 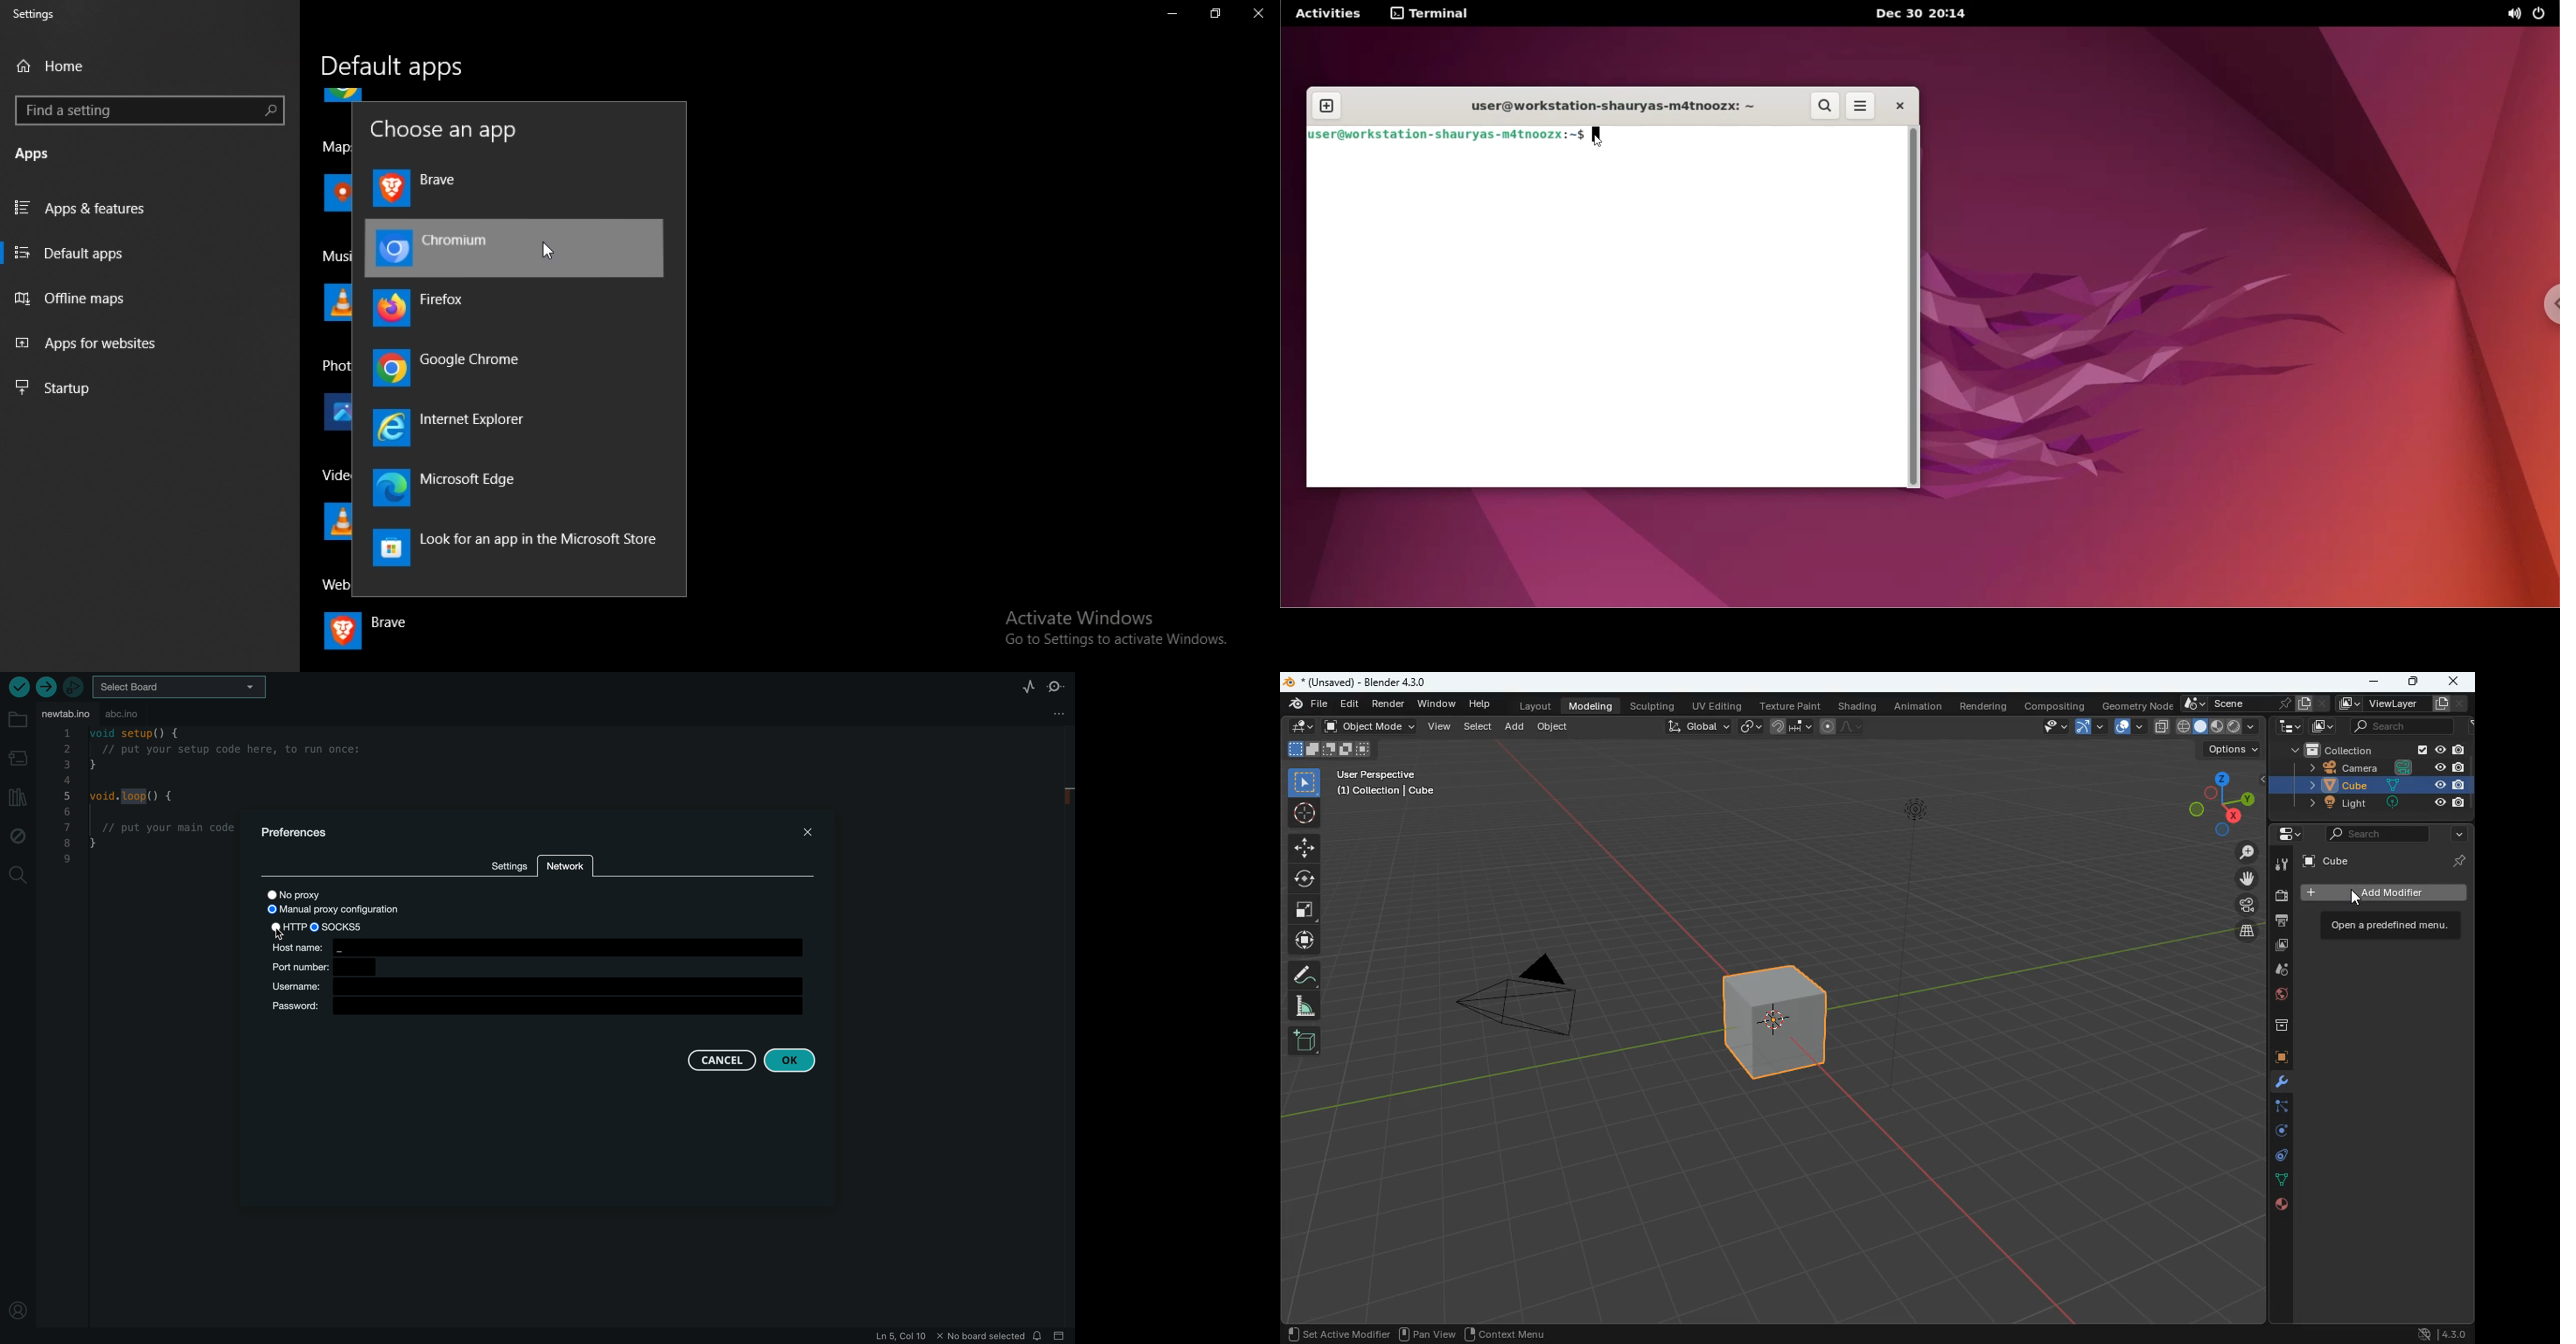 What do you see at coordinates (516, 248) in the screenshot?
I see `chromium` at bounding box center [516, 248].